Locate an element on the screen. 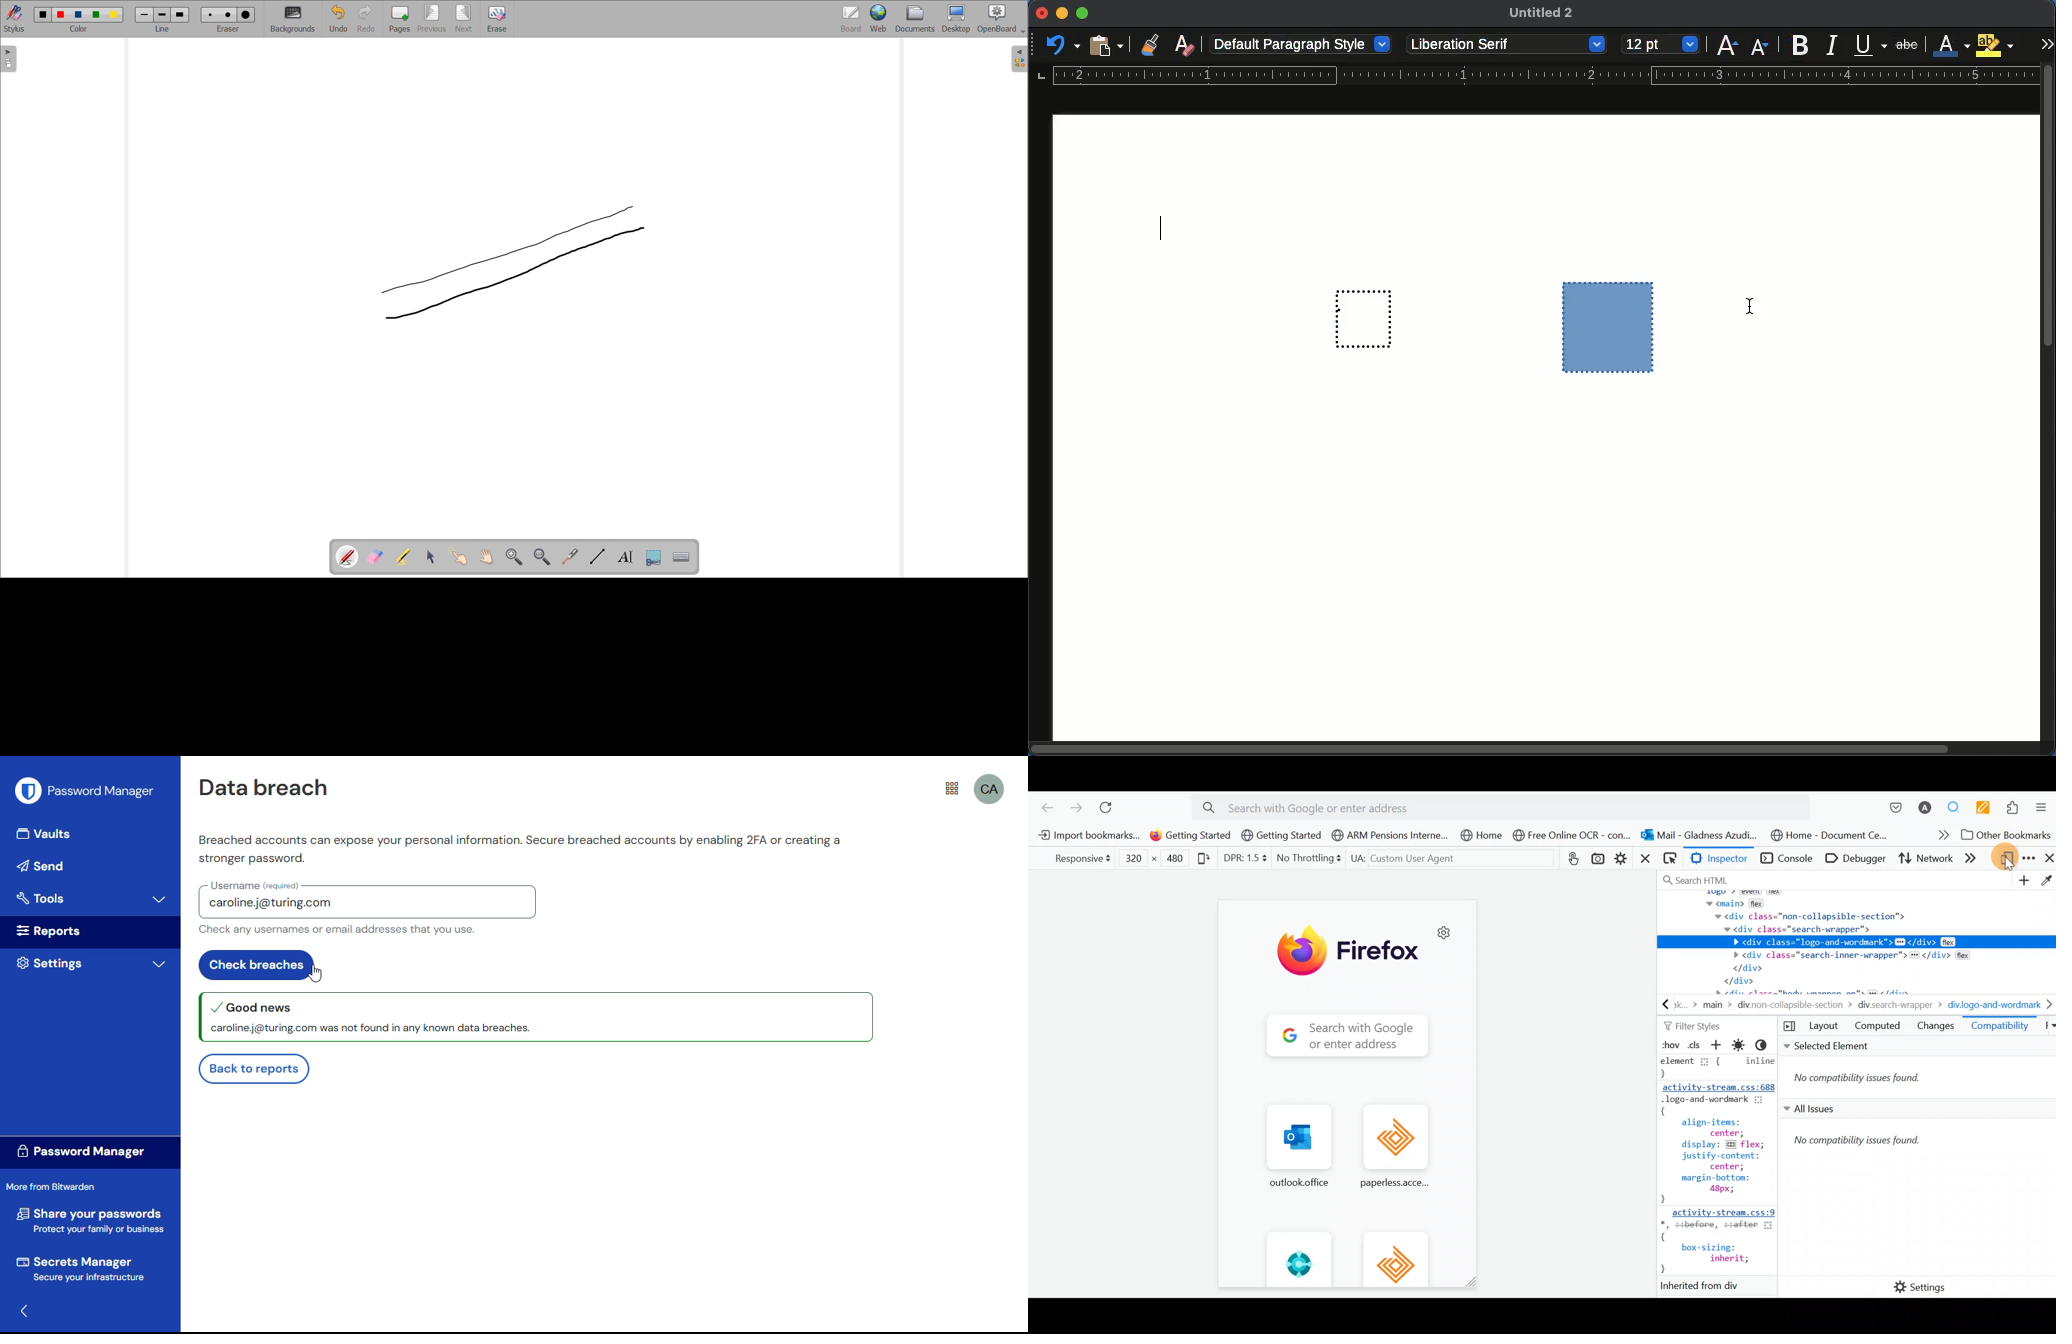 The width and height of the screenshot is (2072, 1344). Go forward one page is located at coordinates (1076, 806).